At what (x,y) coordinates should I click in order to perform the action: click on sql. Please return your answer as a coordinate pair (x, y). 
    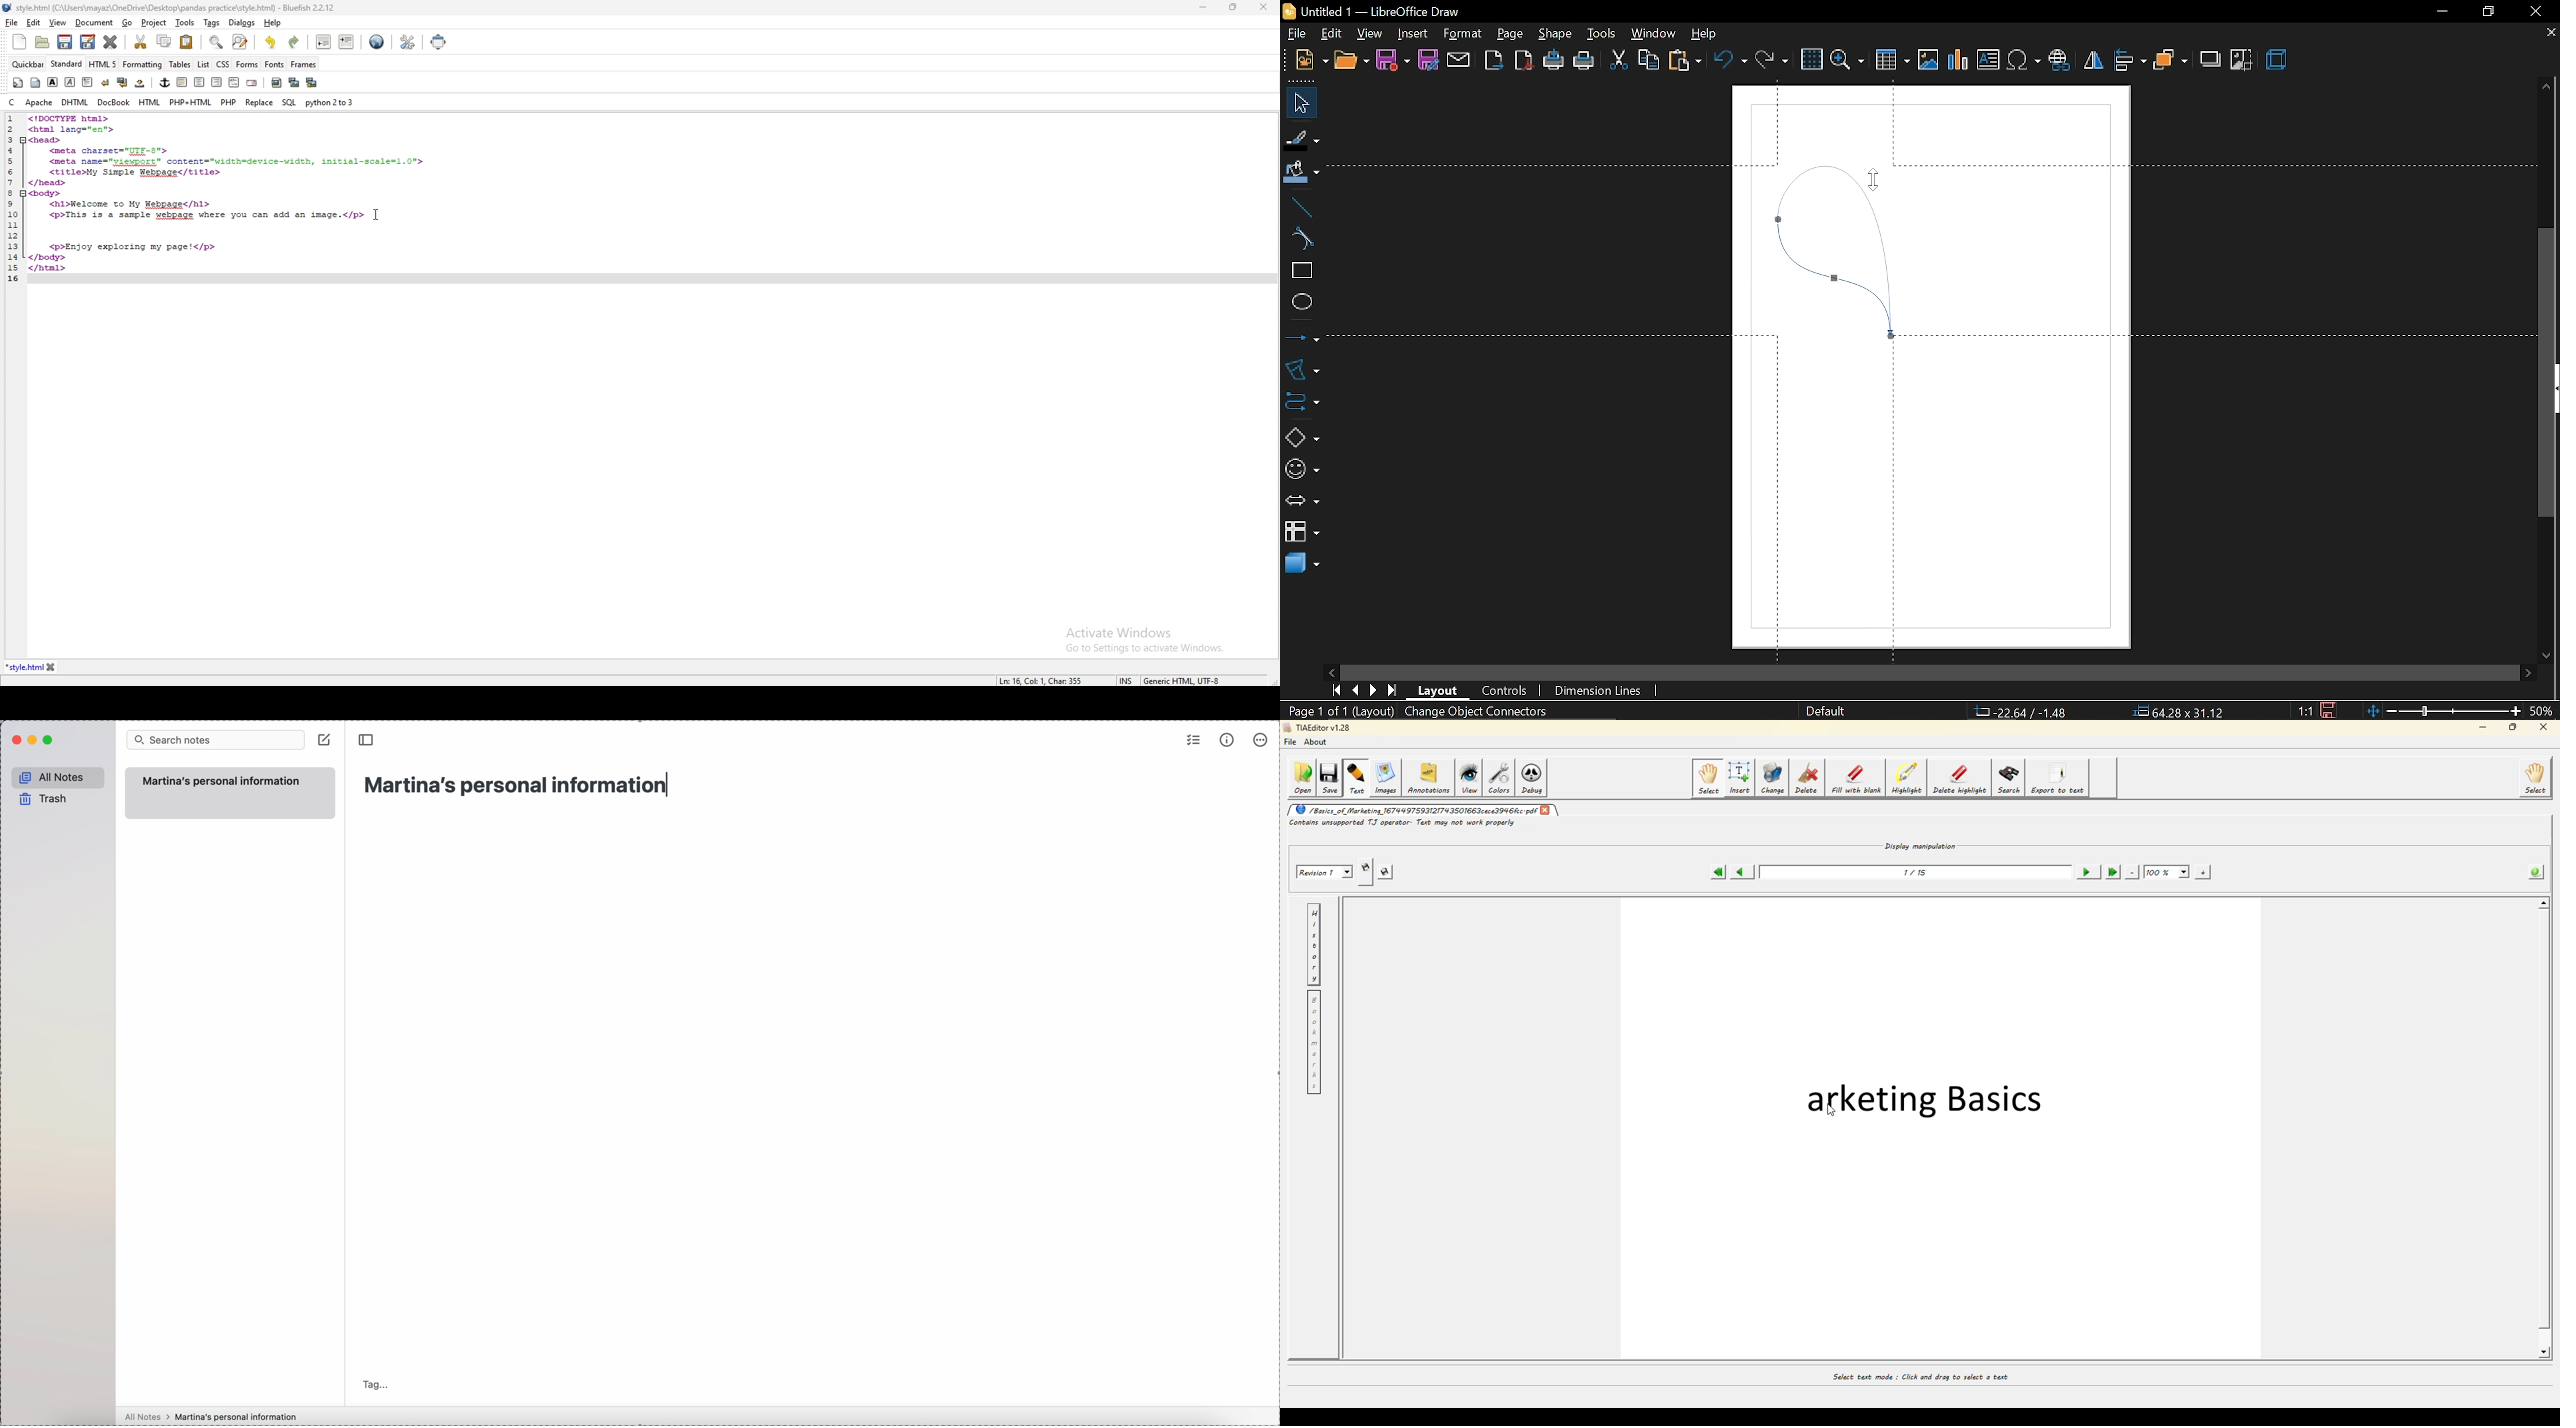
    Looking at the image, I should click on (290, 103).